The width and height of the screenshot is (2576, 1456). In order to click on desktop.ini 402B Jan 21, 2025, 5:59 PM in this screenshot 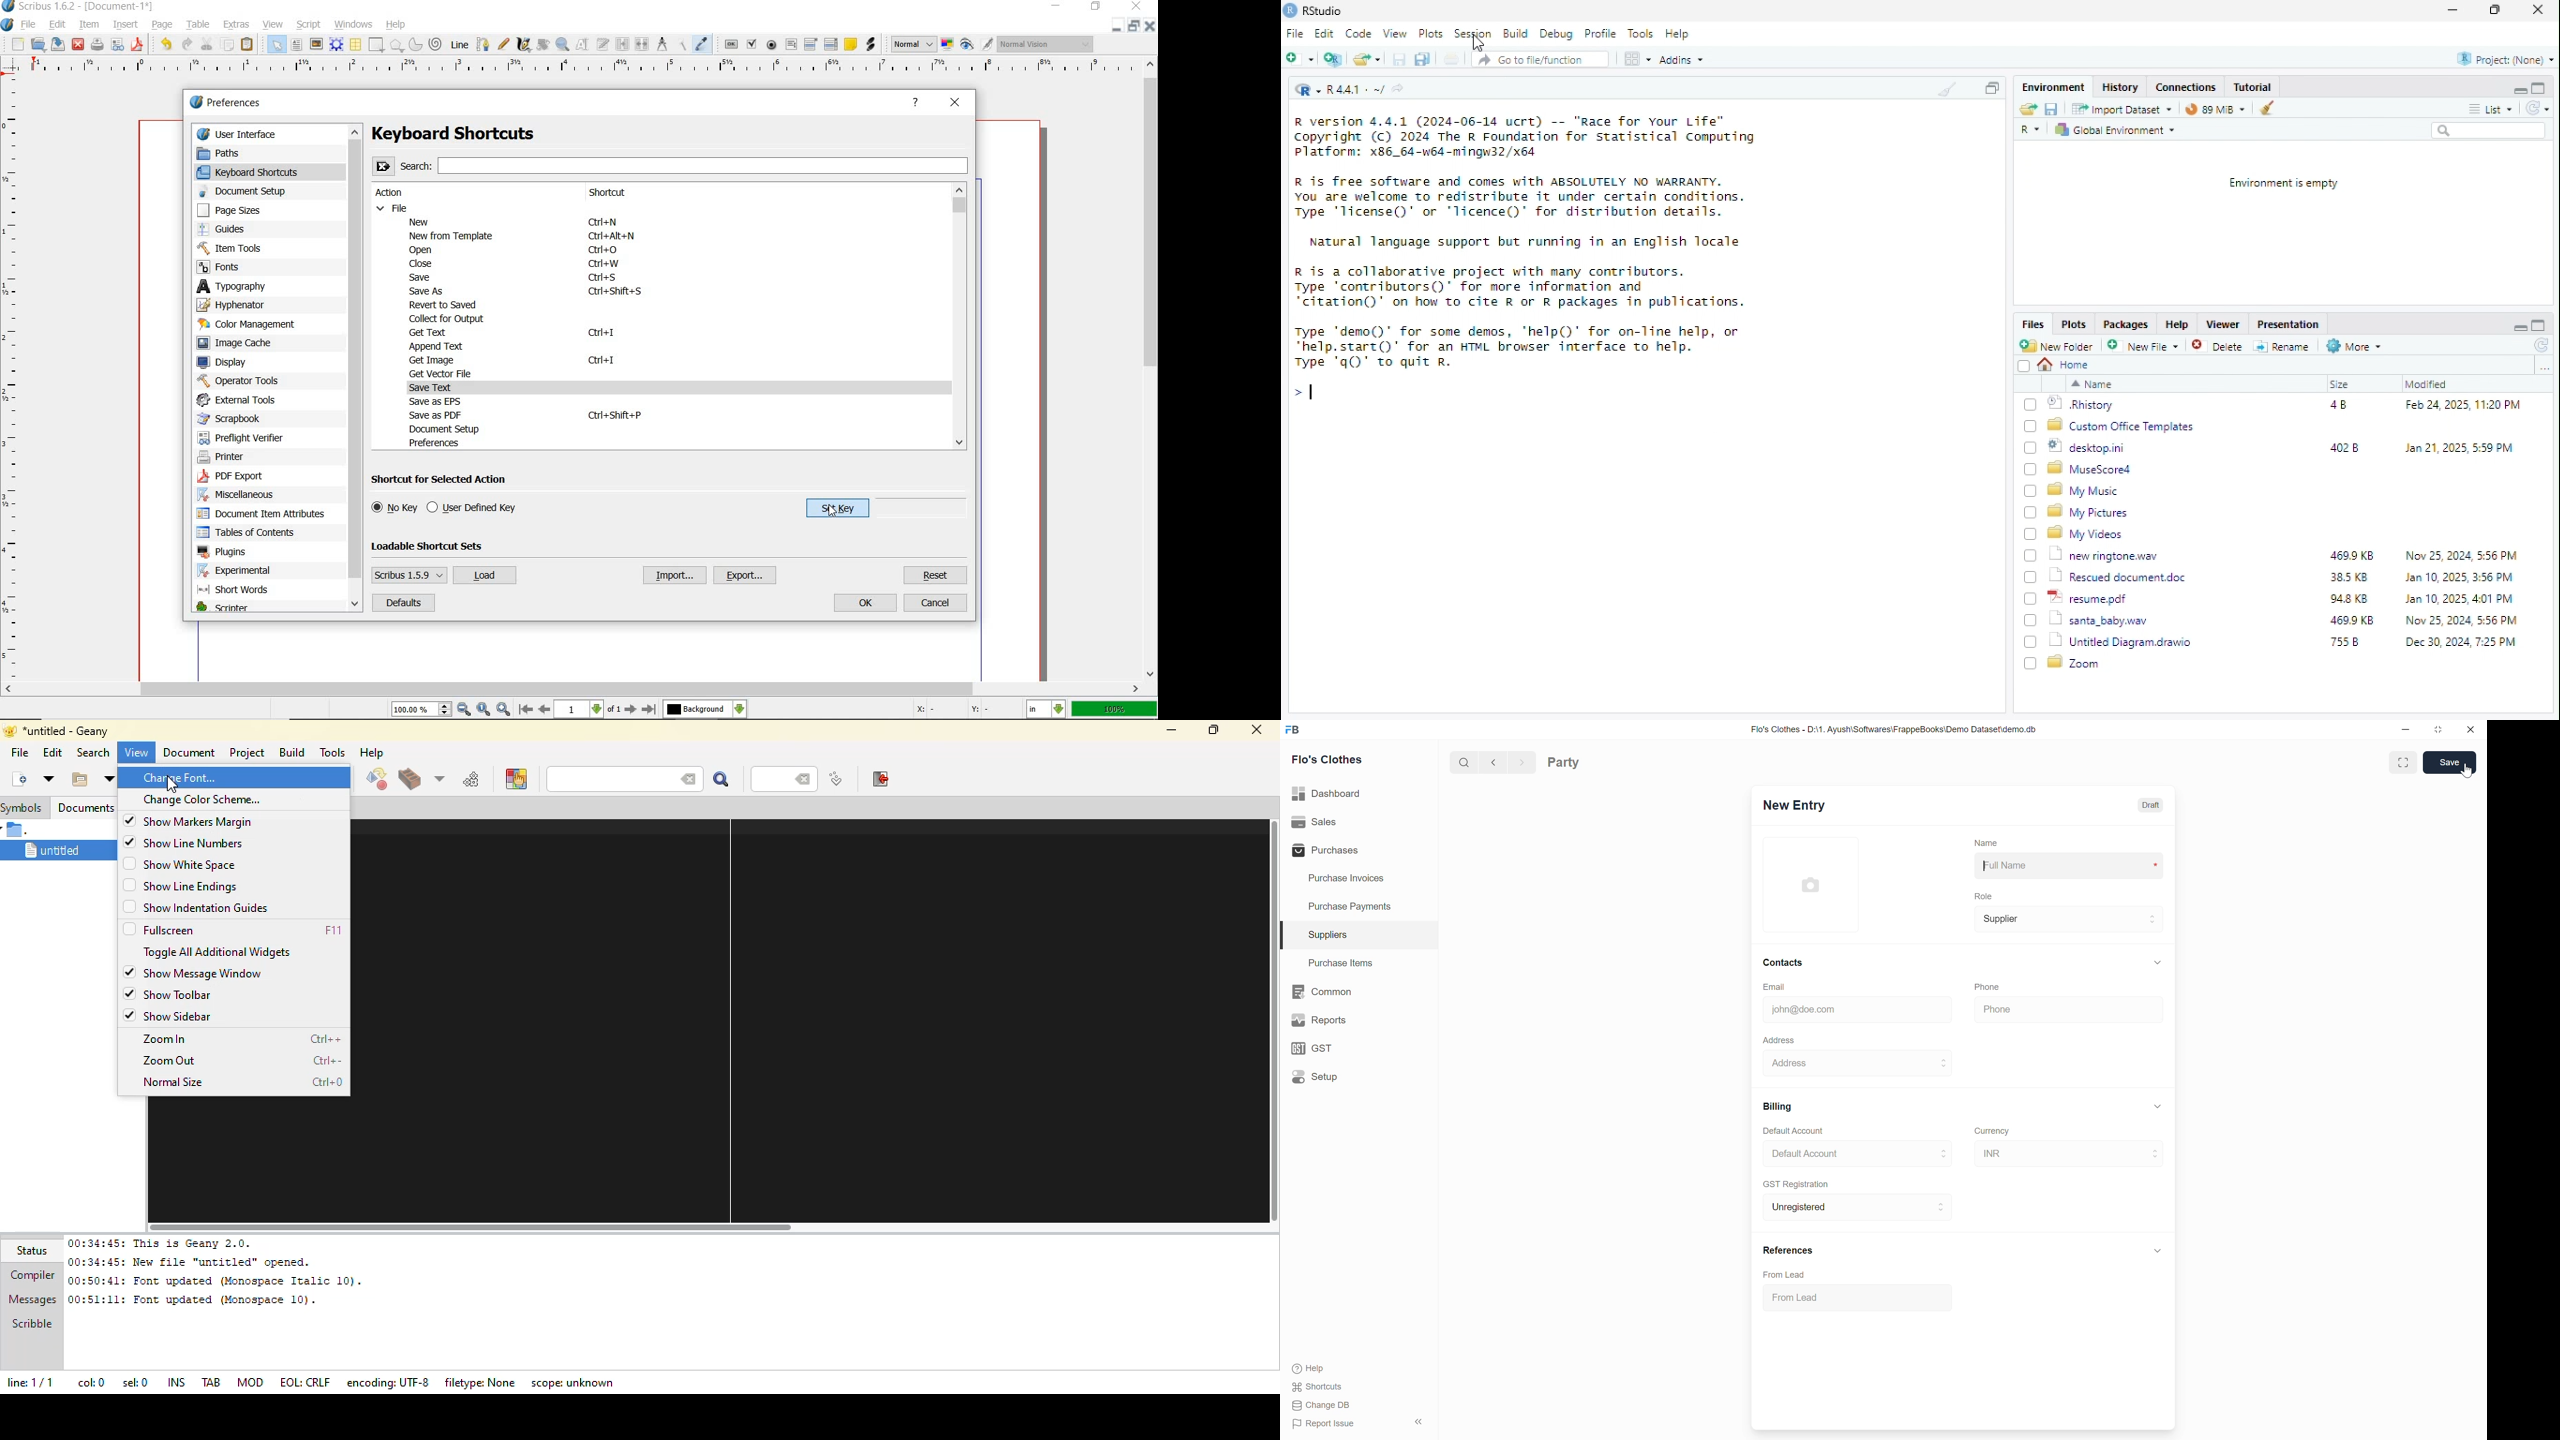, I will do `click(2284, 447)`.